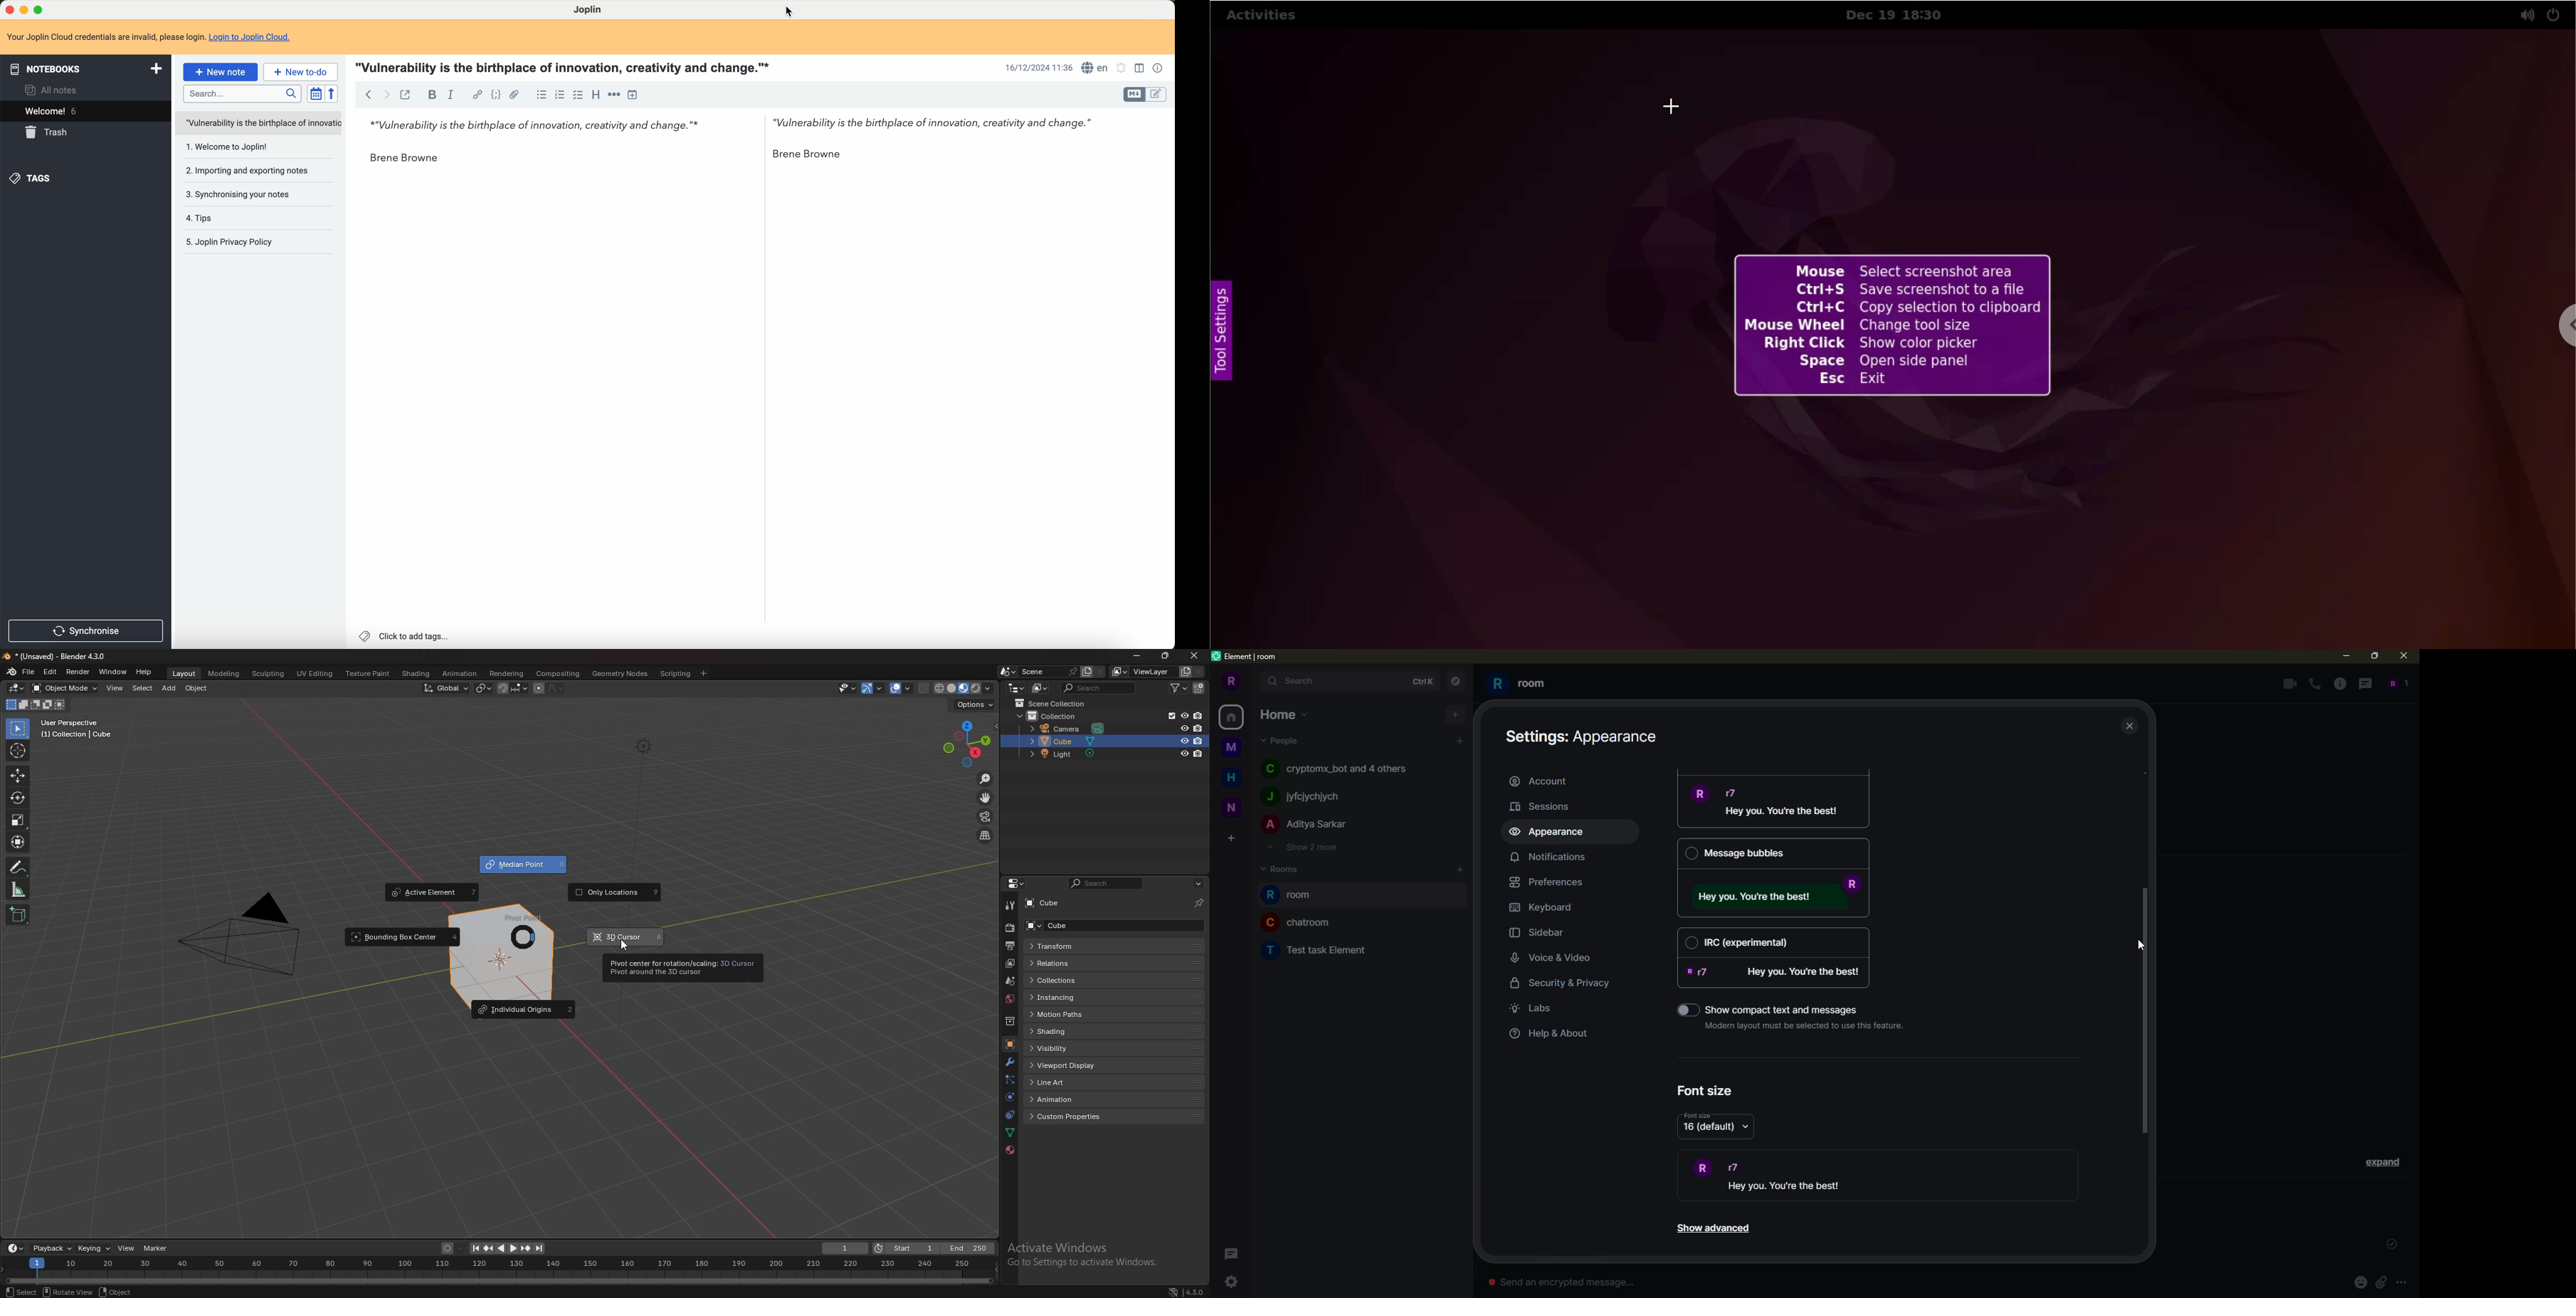  What do you see at coordinates (8, 9) in the screenshot?
I see `close` at bounding box center [8, 9].